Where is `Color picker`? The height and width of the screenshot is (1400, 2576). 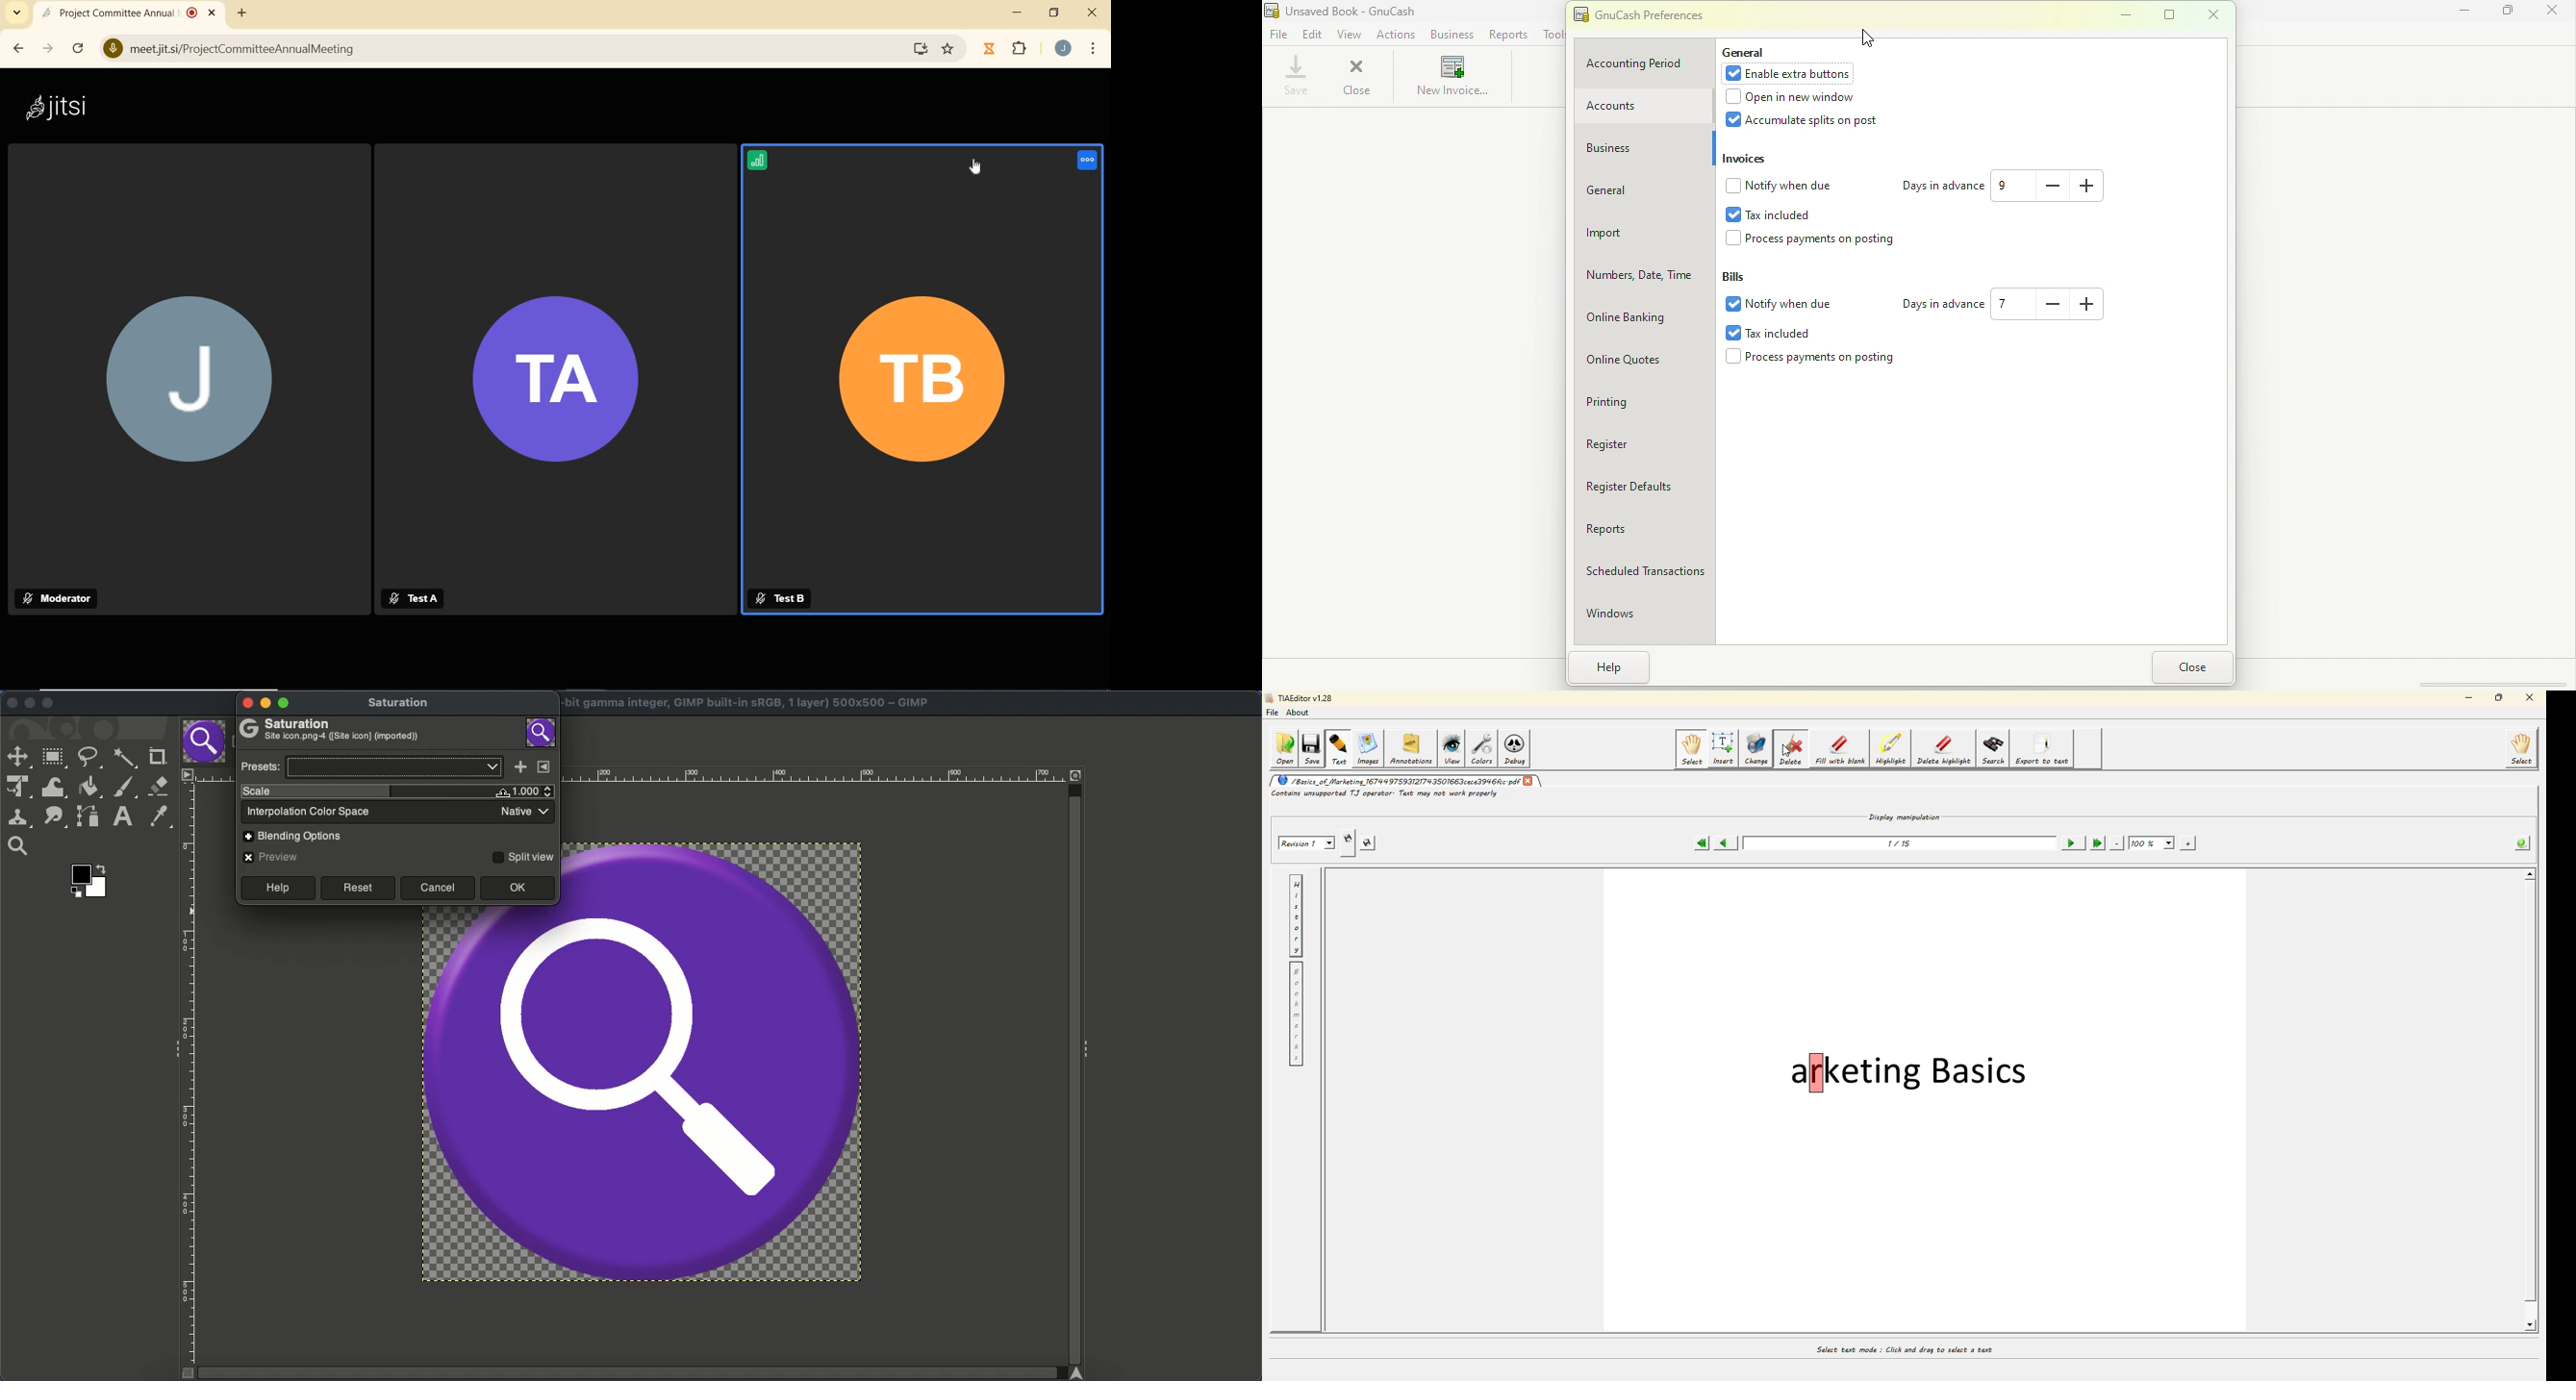
Color picker is located at coordinates (158, 817).